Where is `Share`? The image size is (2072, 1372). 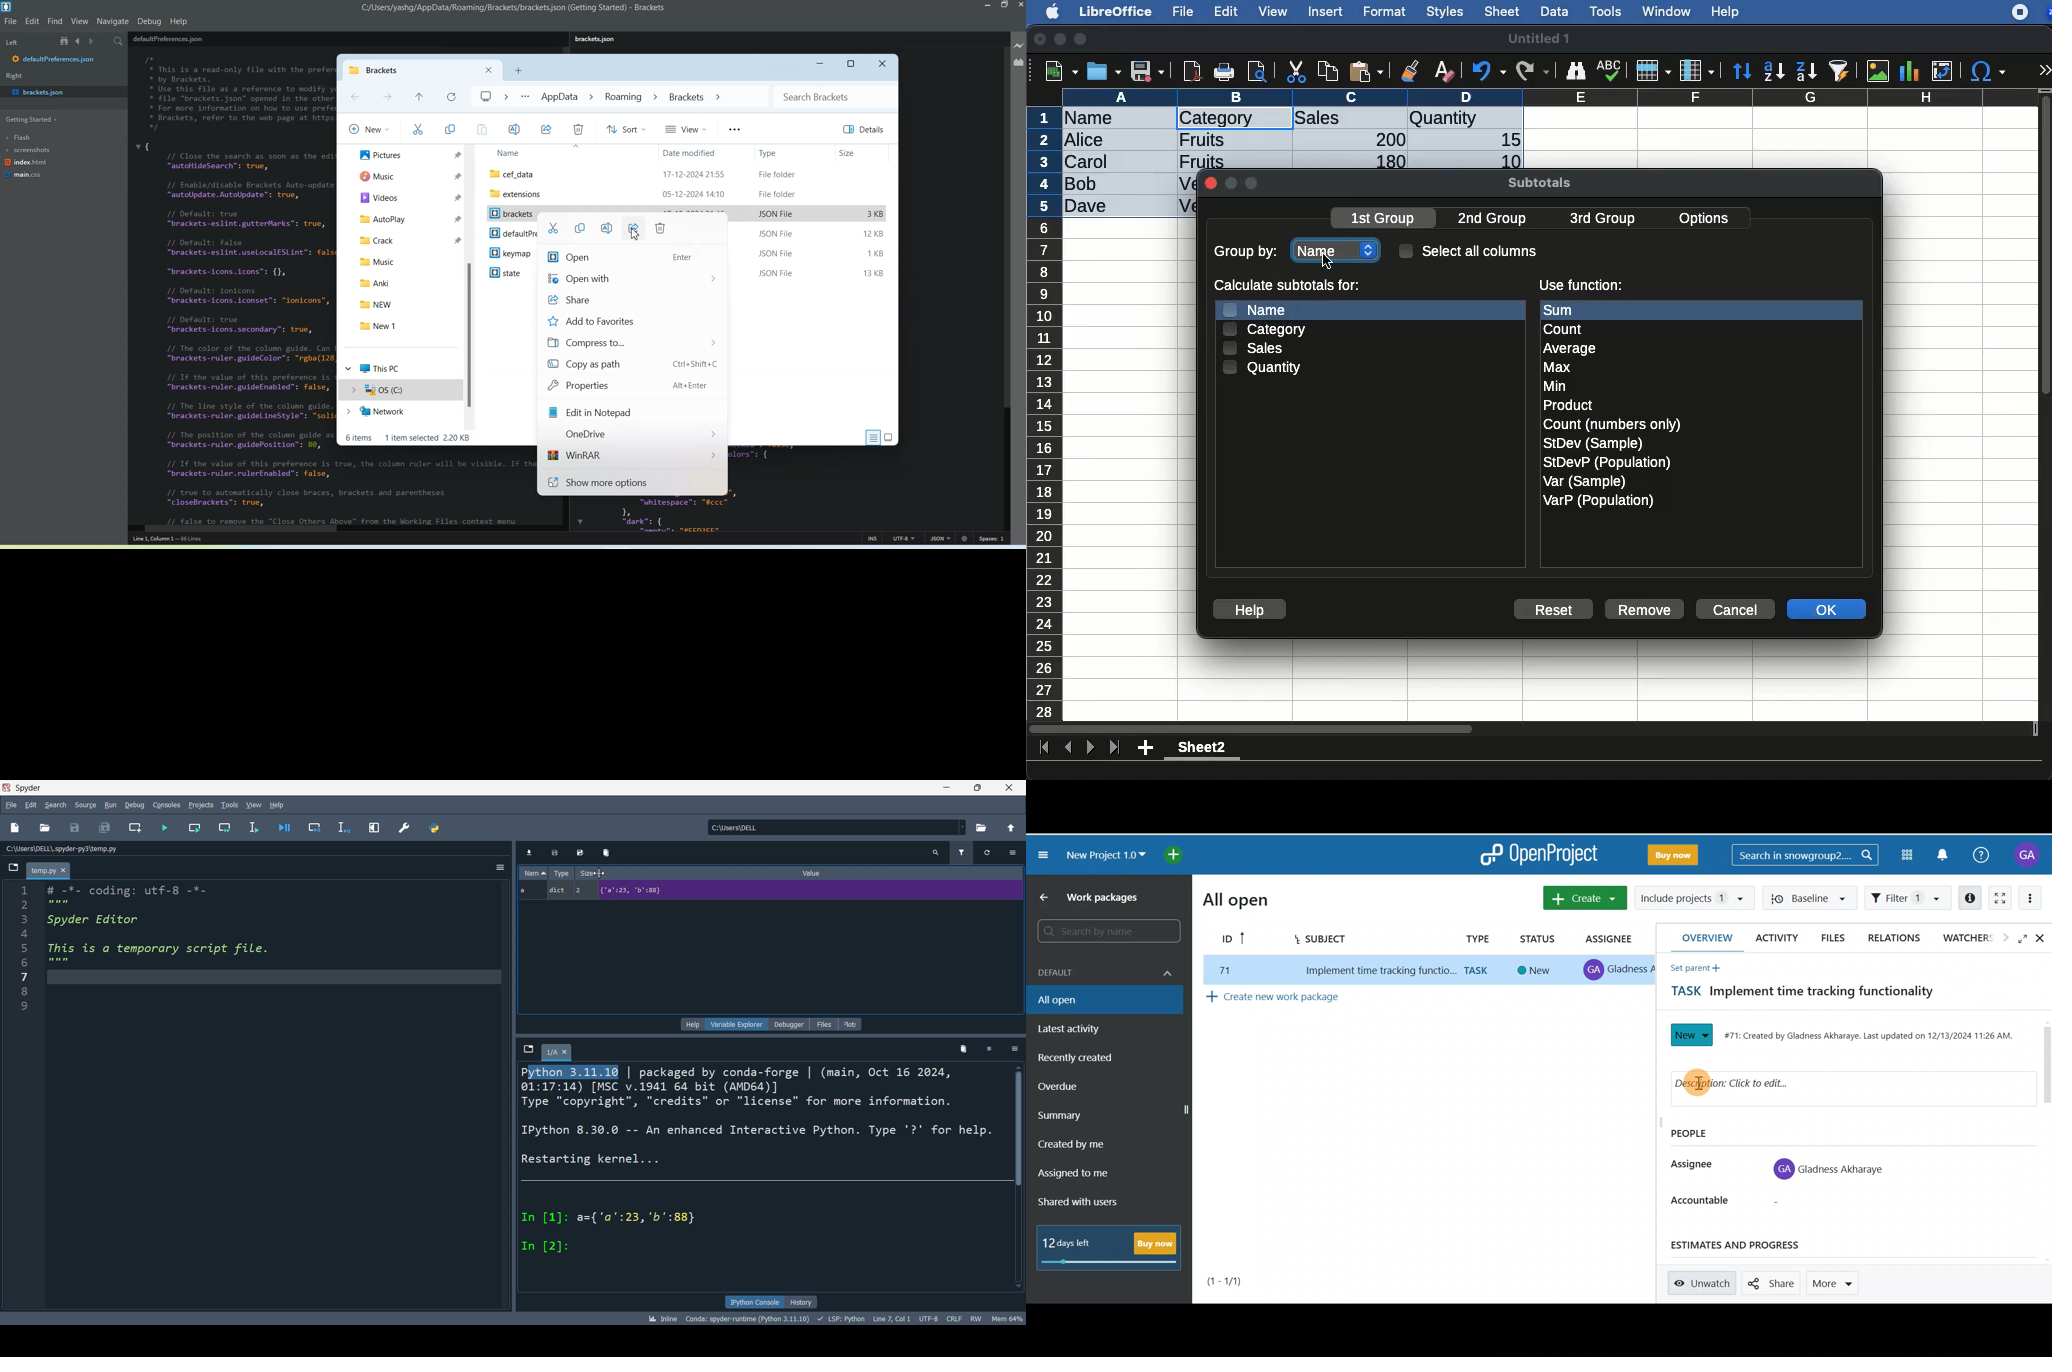 Share is located at coordinates (546, 129).